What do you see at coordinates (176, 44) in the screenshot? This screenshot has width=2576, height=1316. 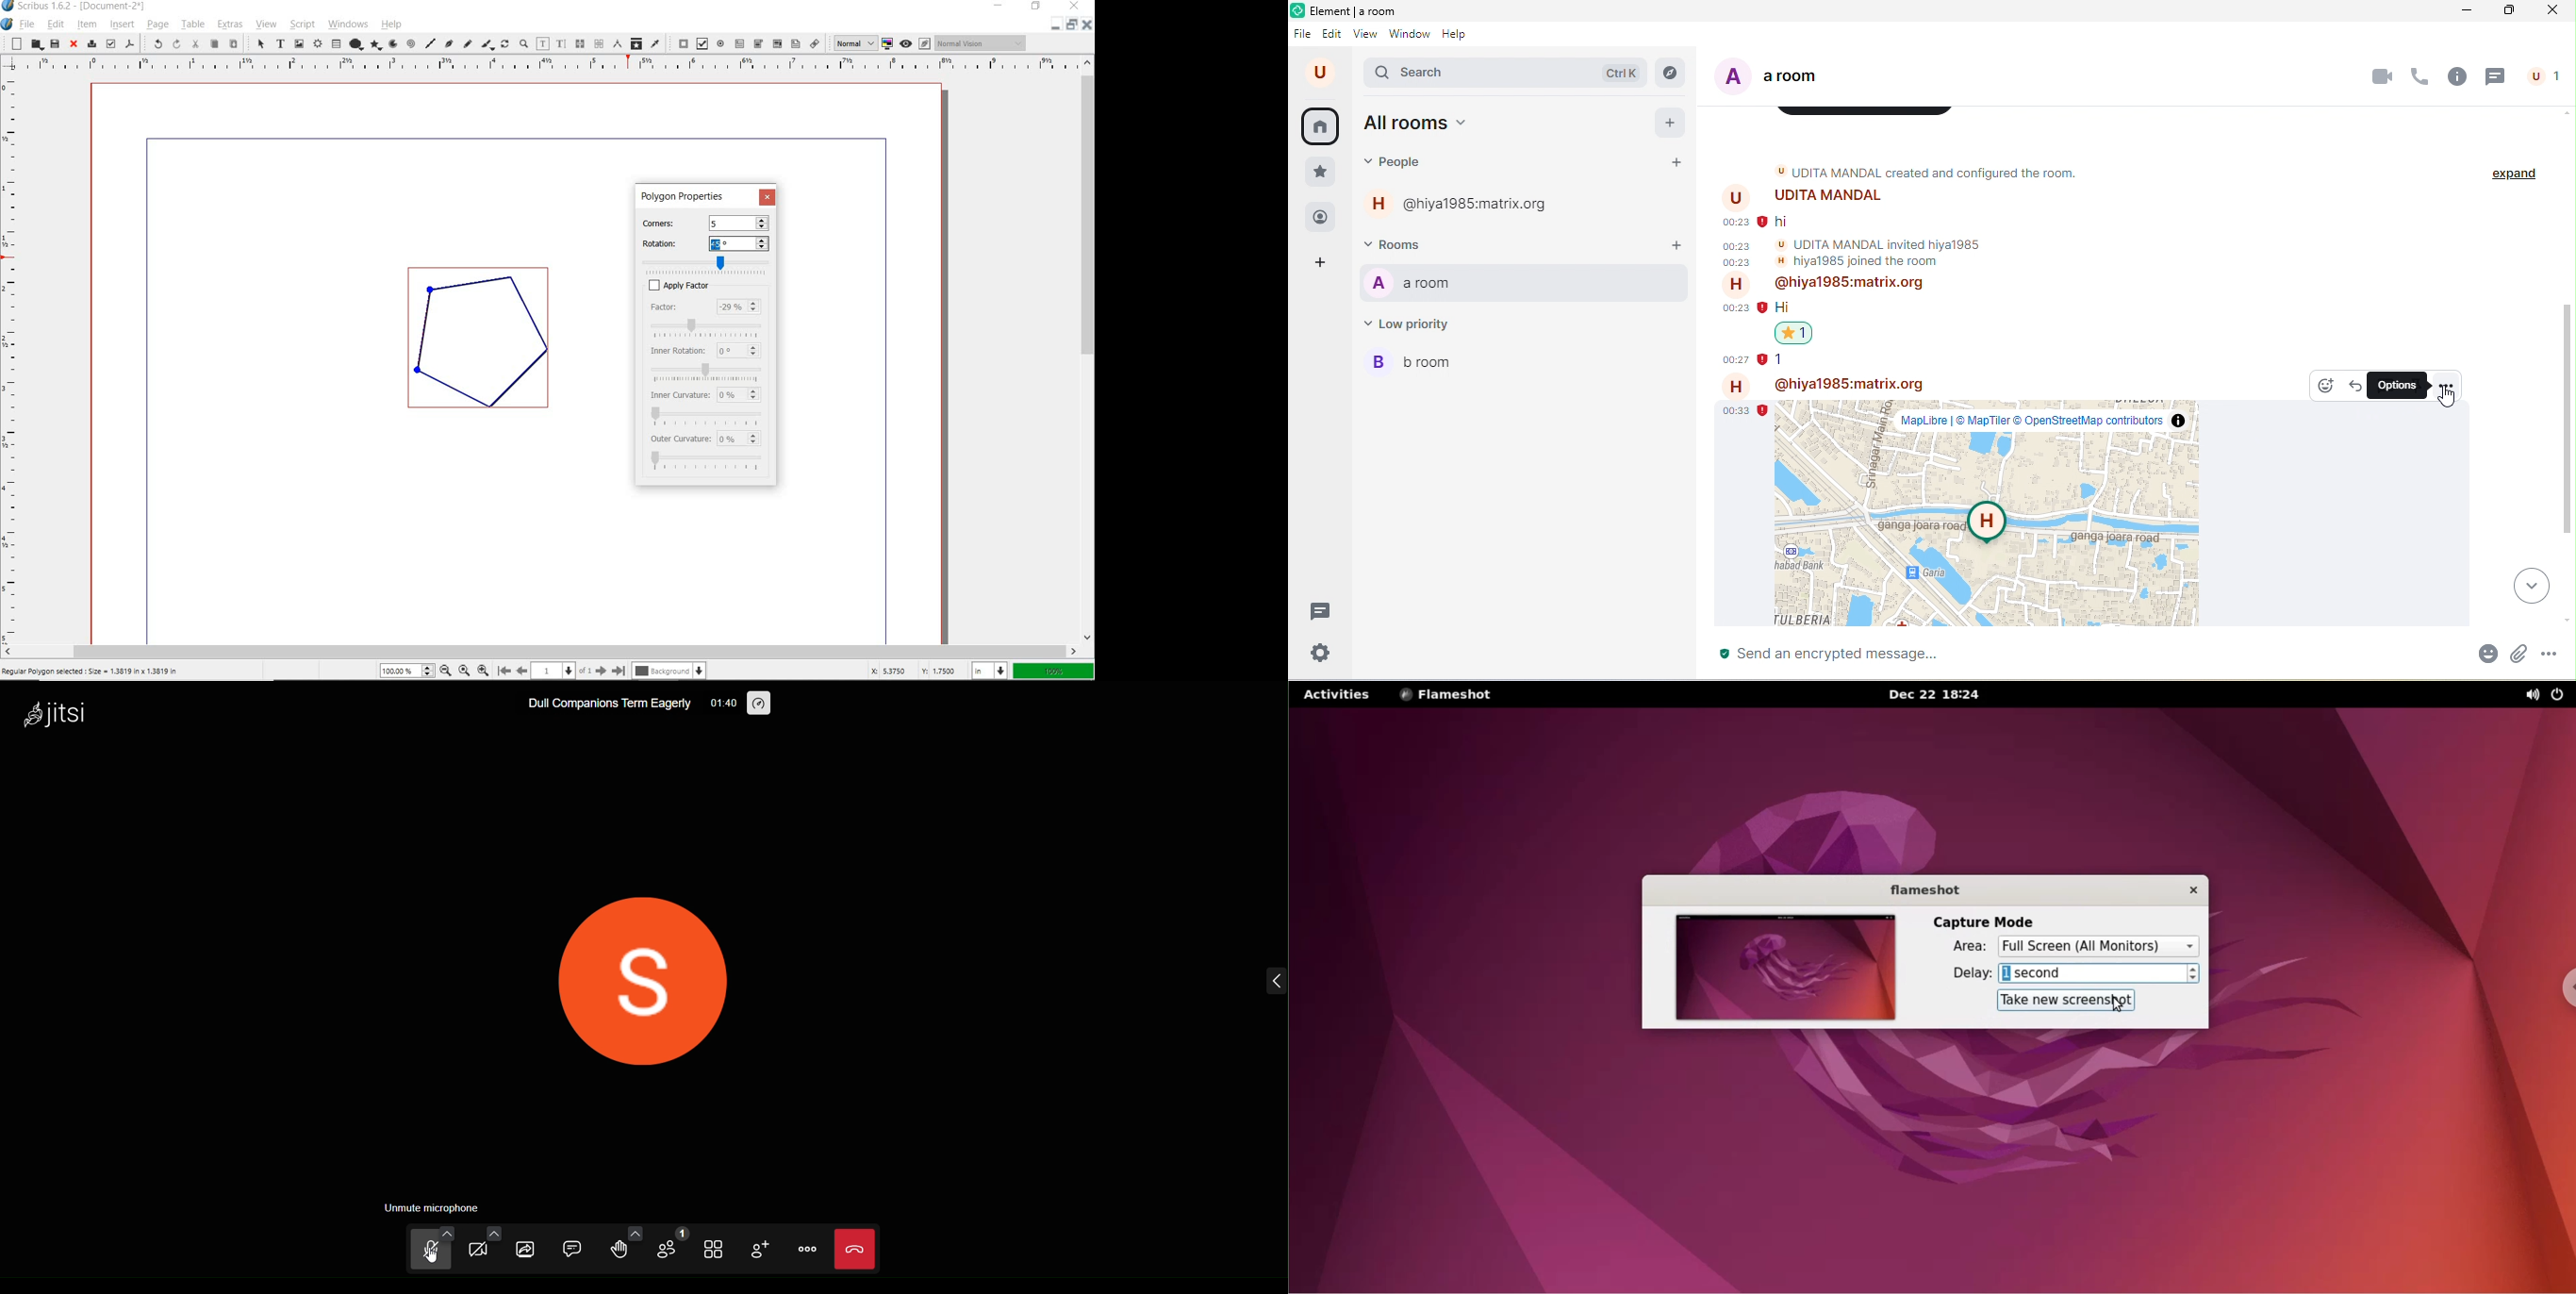 I see `redo` at bounding box center [176, 44].